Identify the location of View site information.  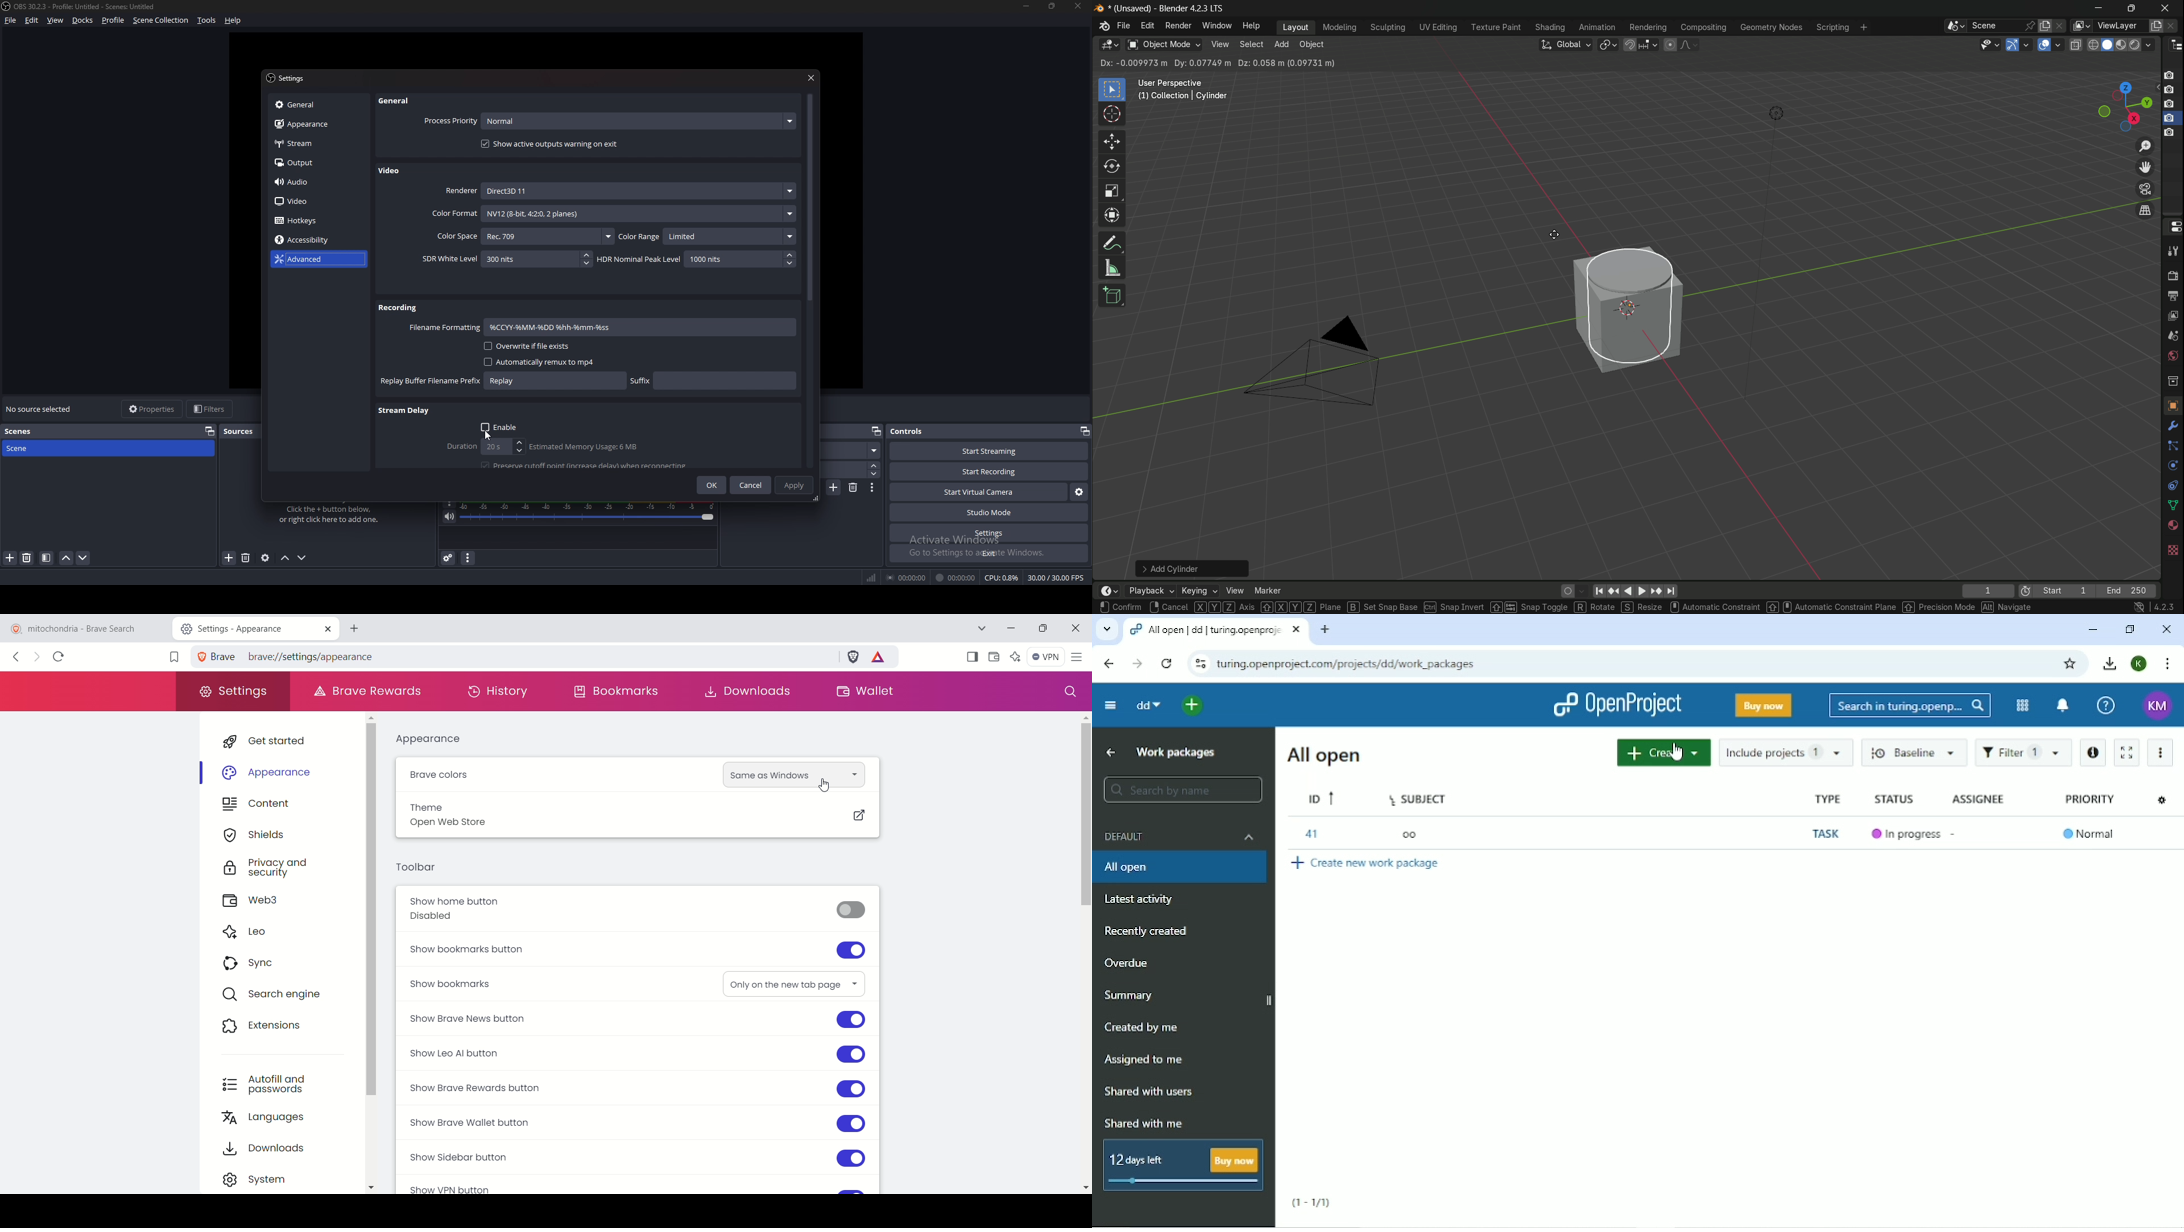
(1199, 663).